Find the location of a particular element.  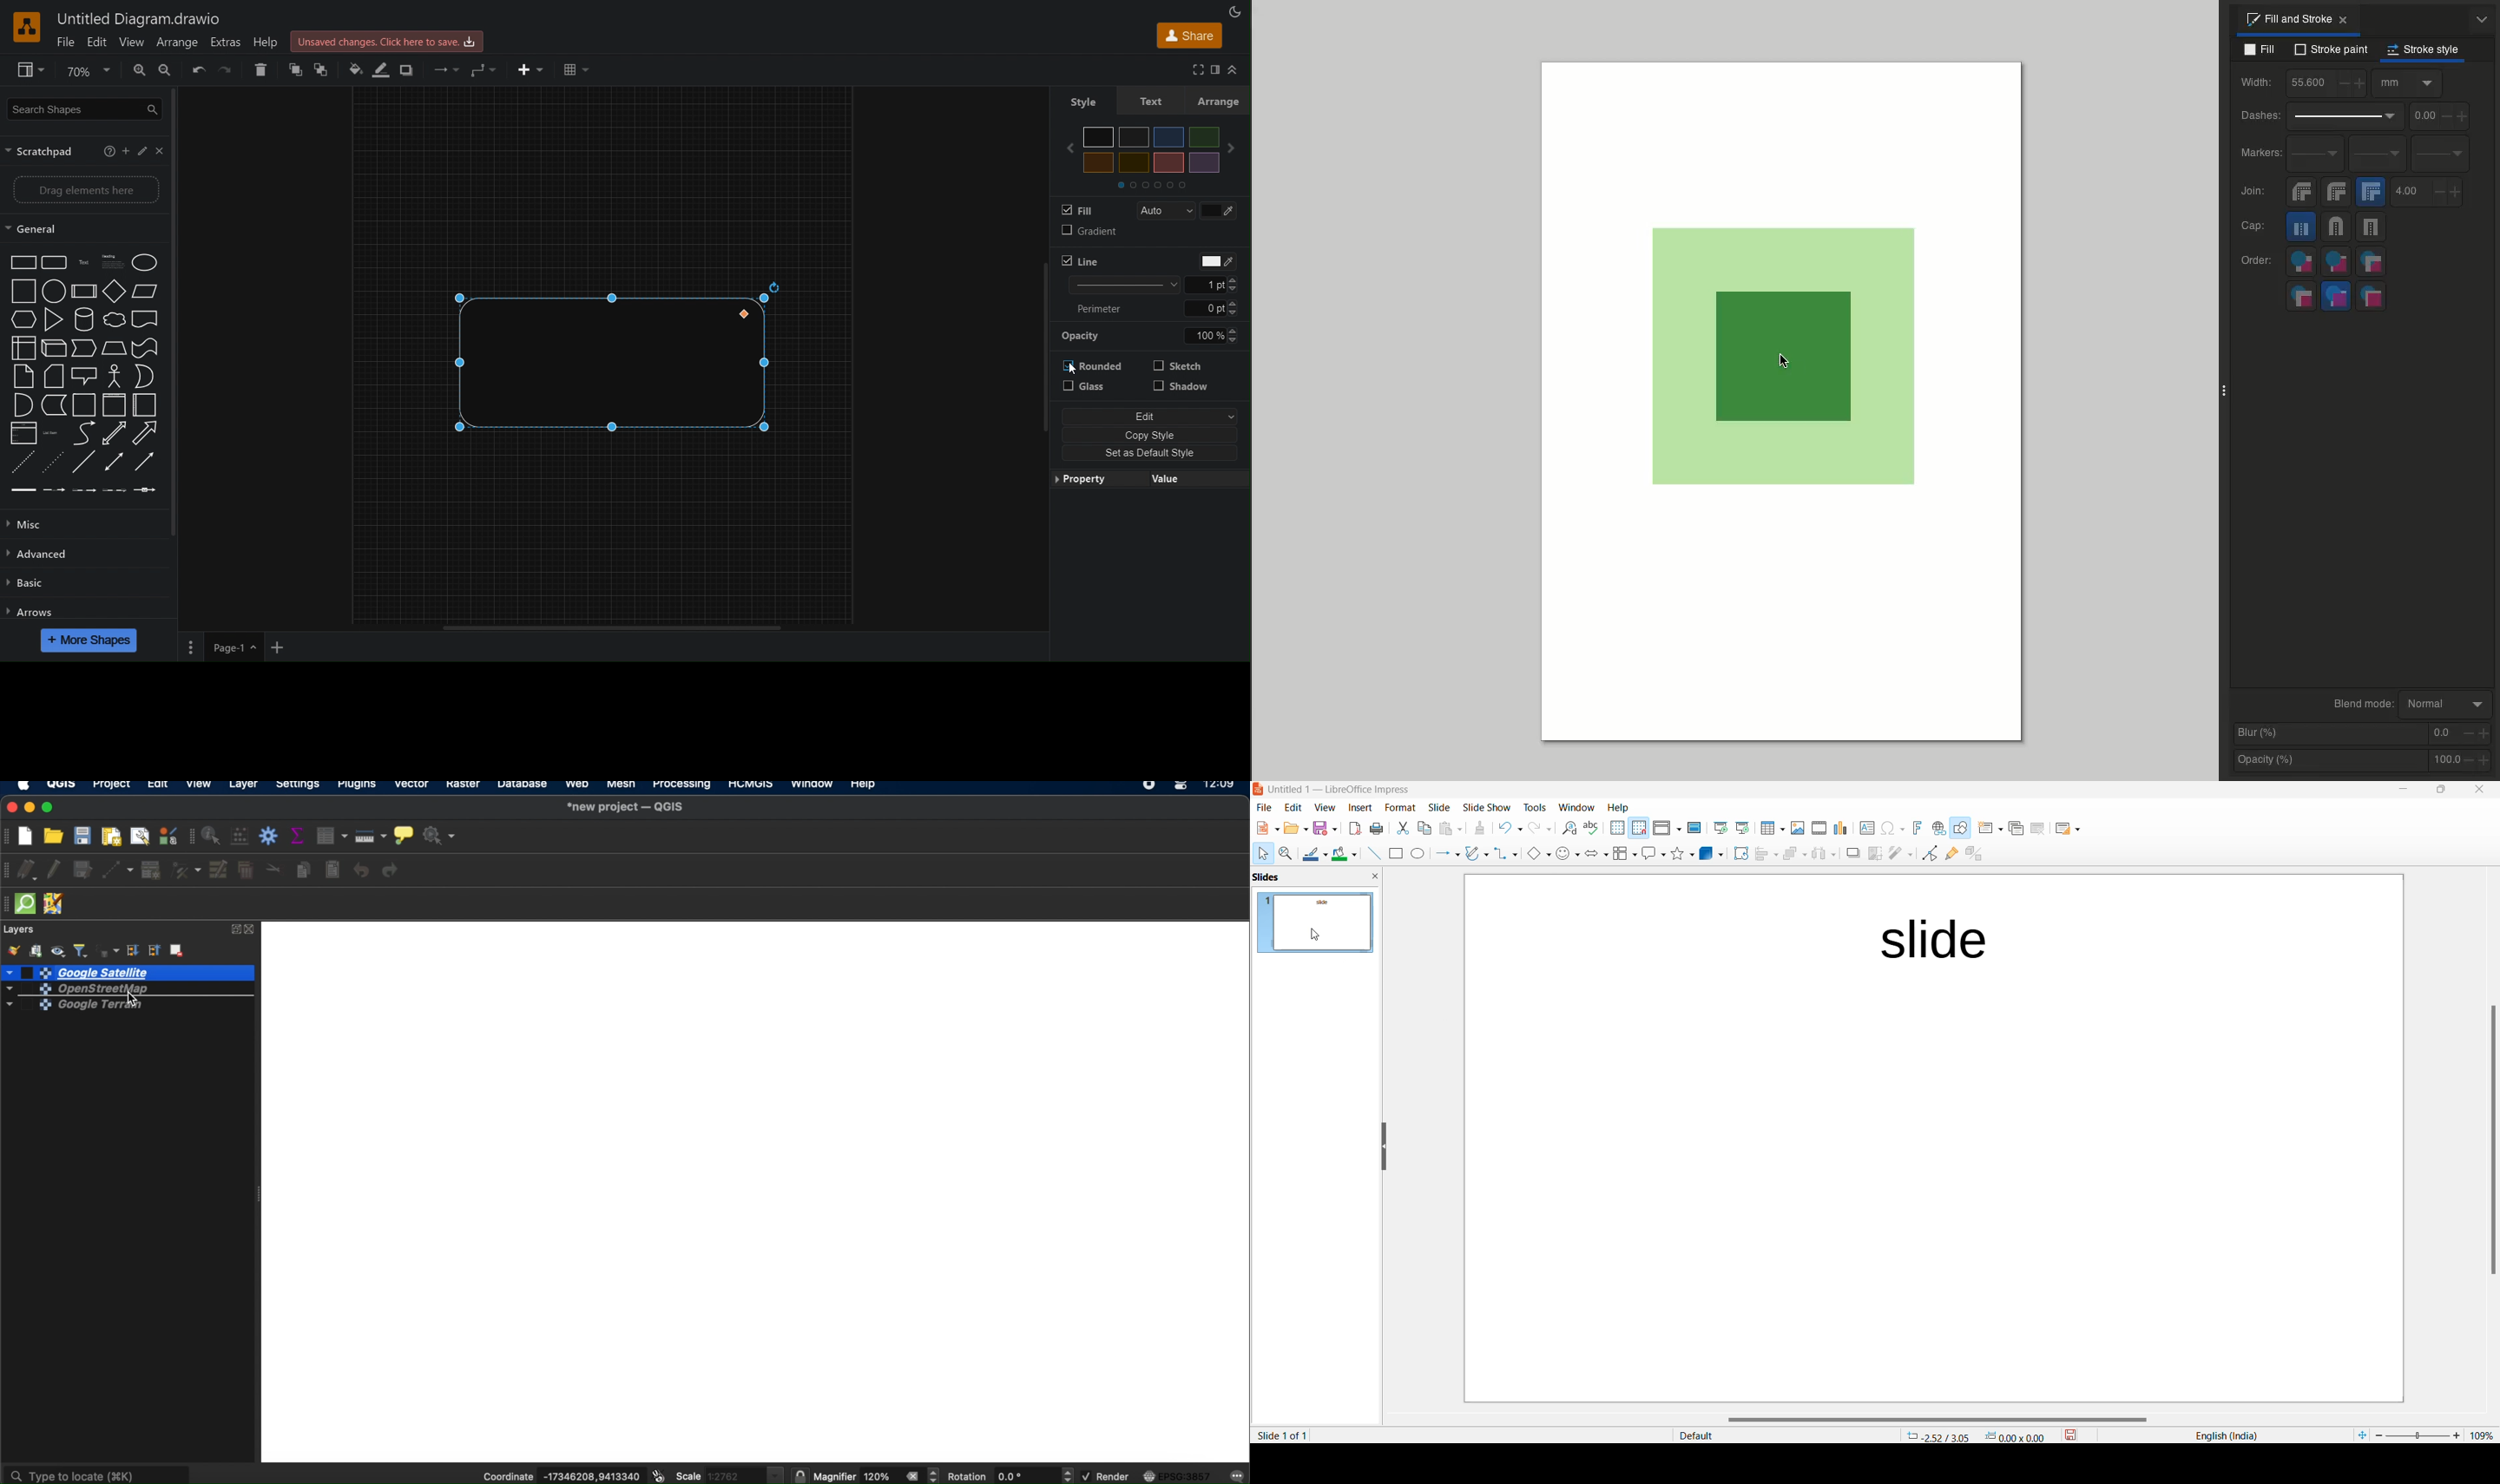

Start markers is located at coordinates (2318, 155).